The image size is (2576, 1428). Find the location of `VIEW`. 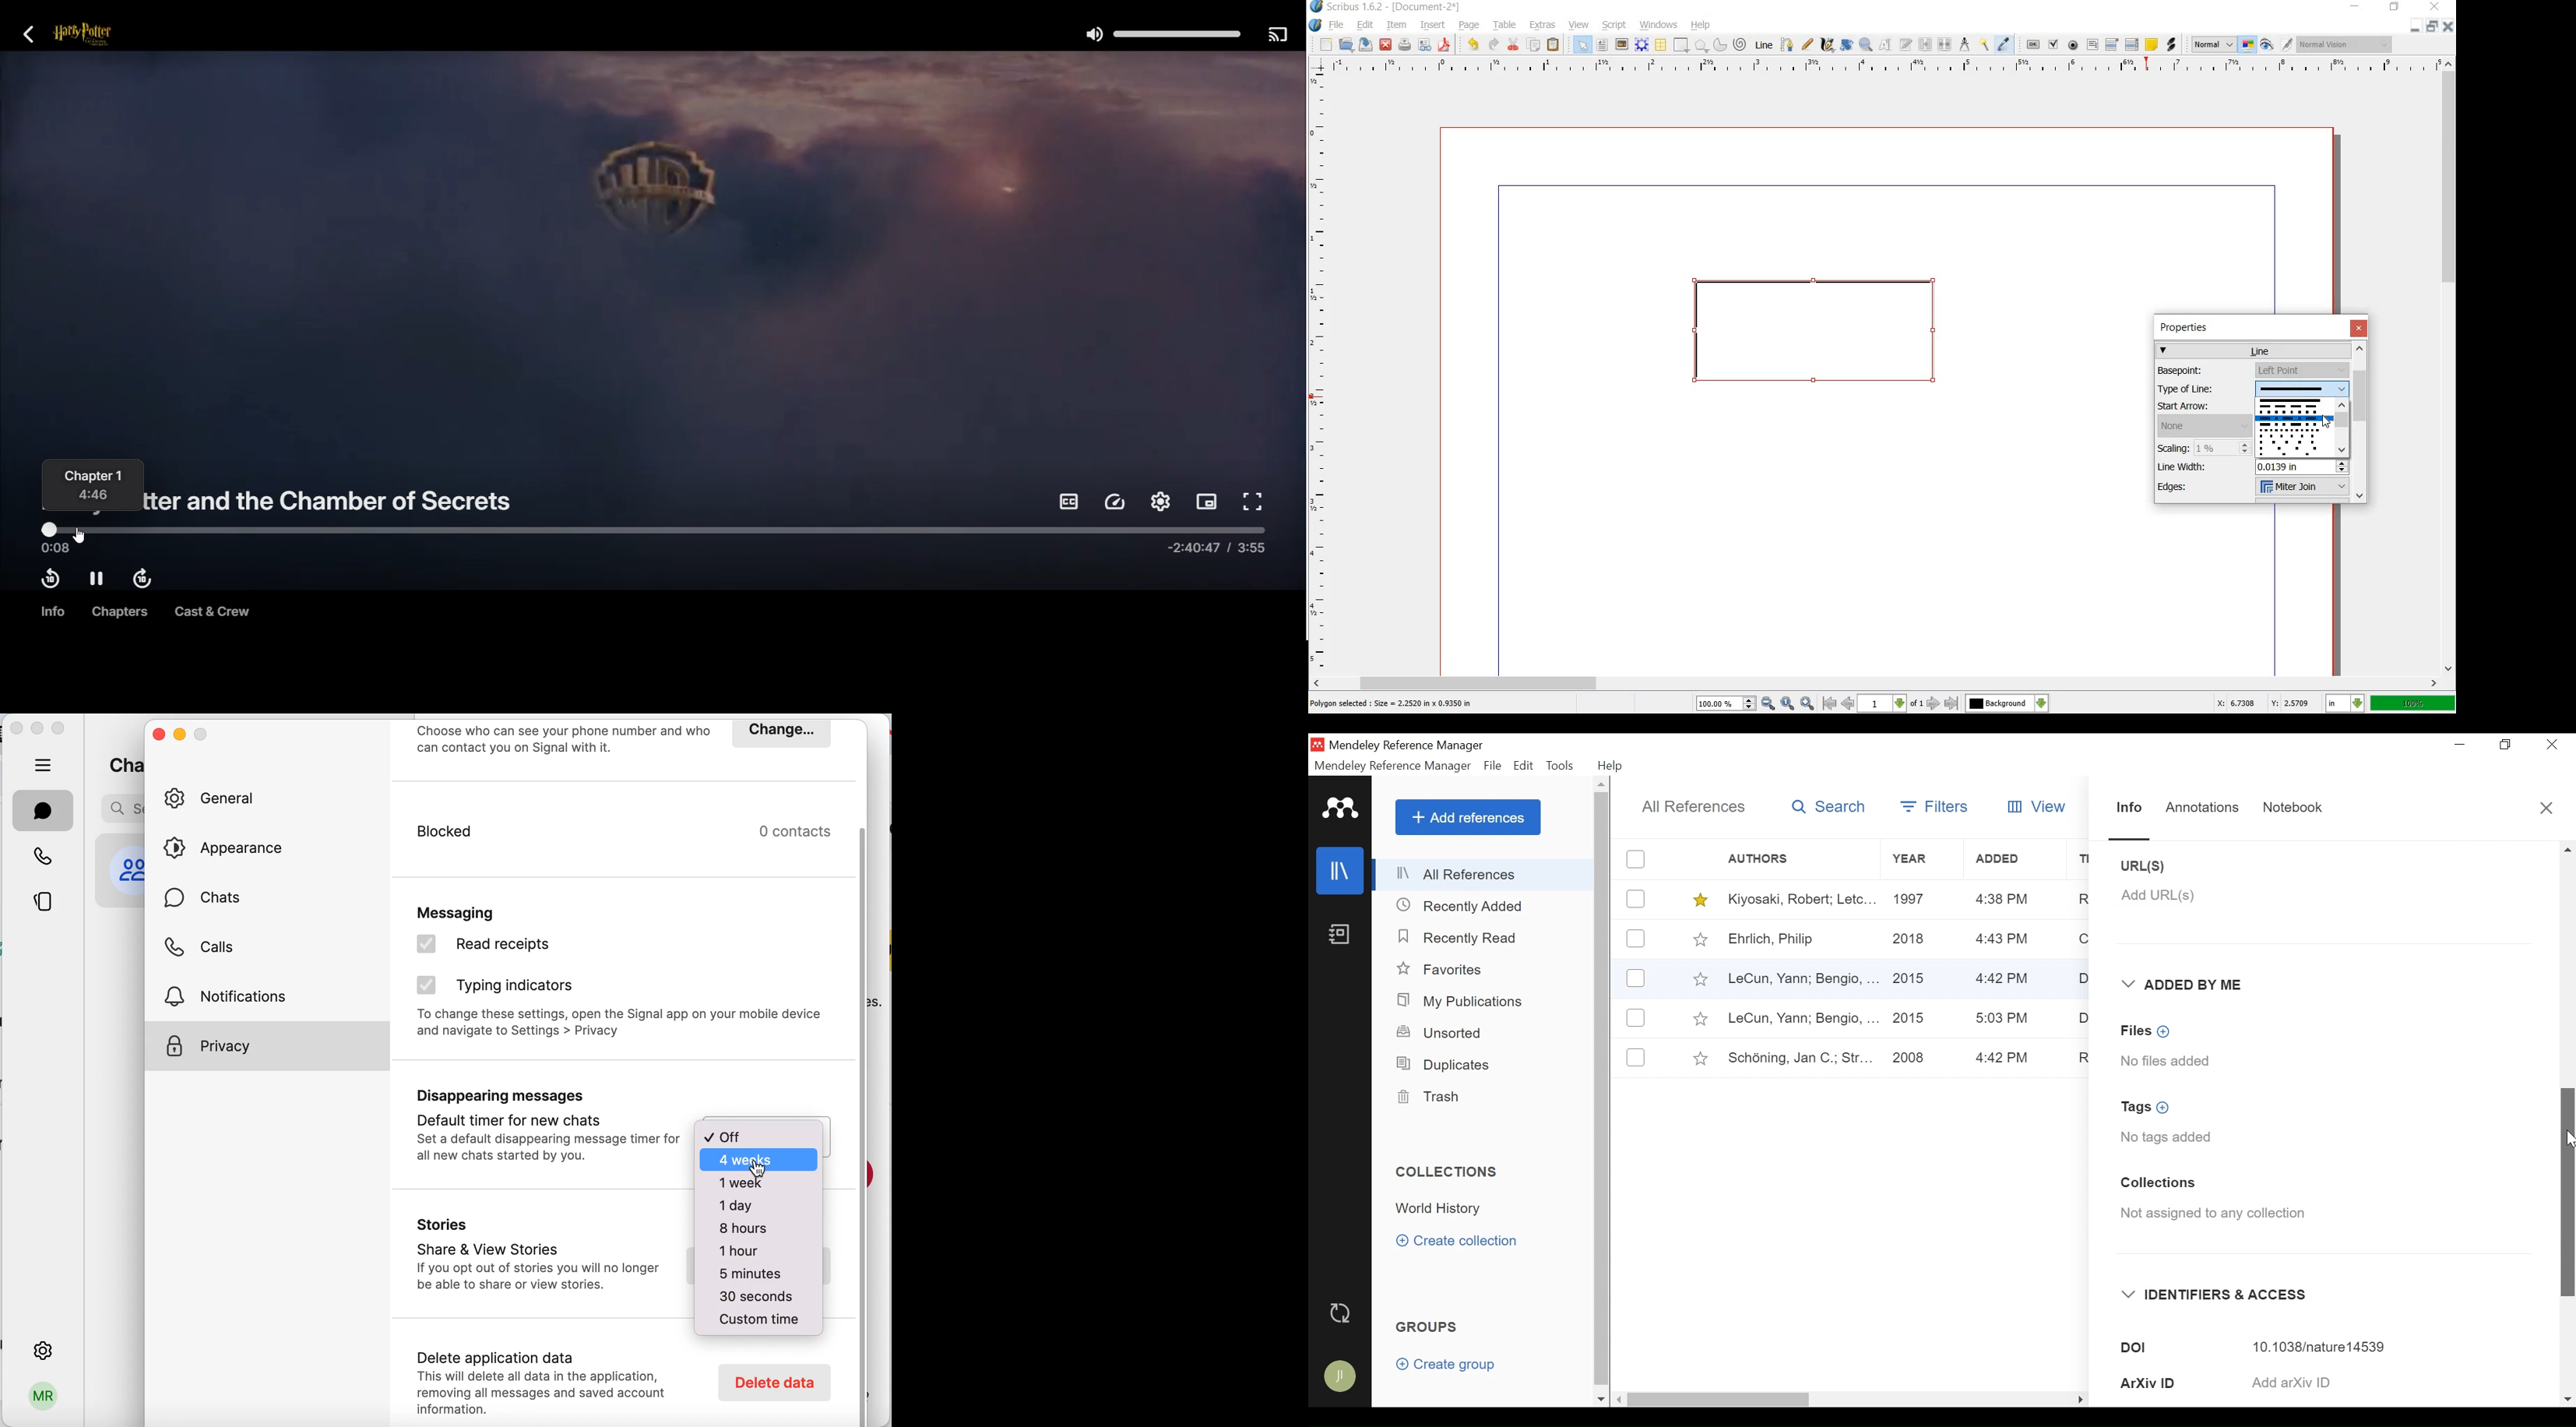

VIEW is located at coordinates (1577, 26).